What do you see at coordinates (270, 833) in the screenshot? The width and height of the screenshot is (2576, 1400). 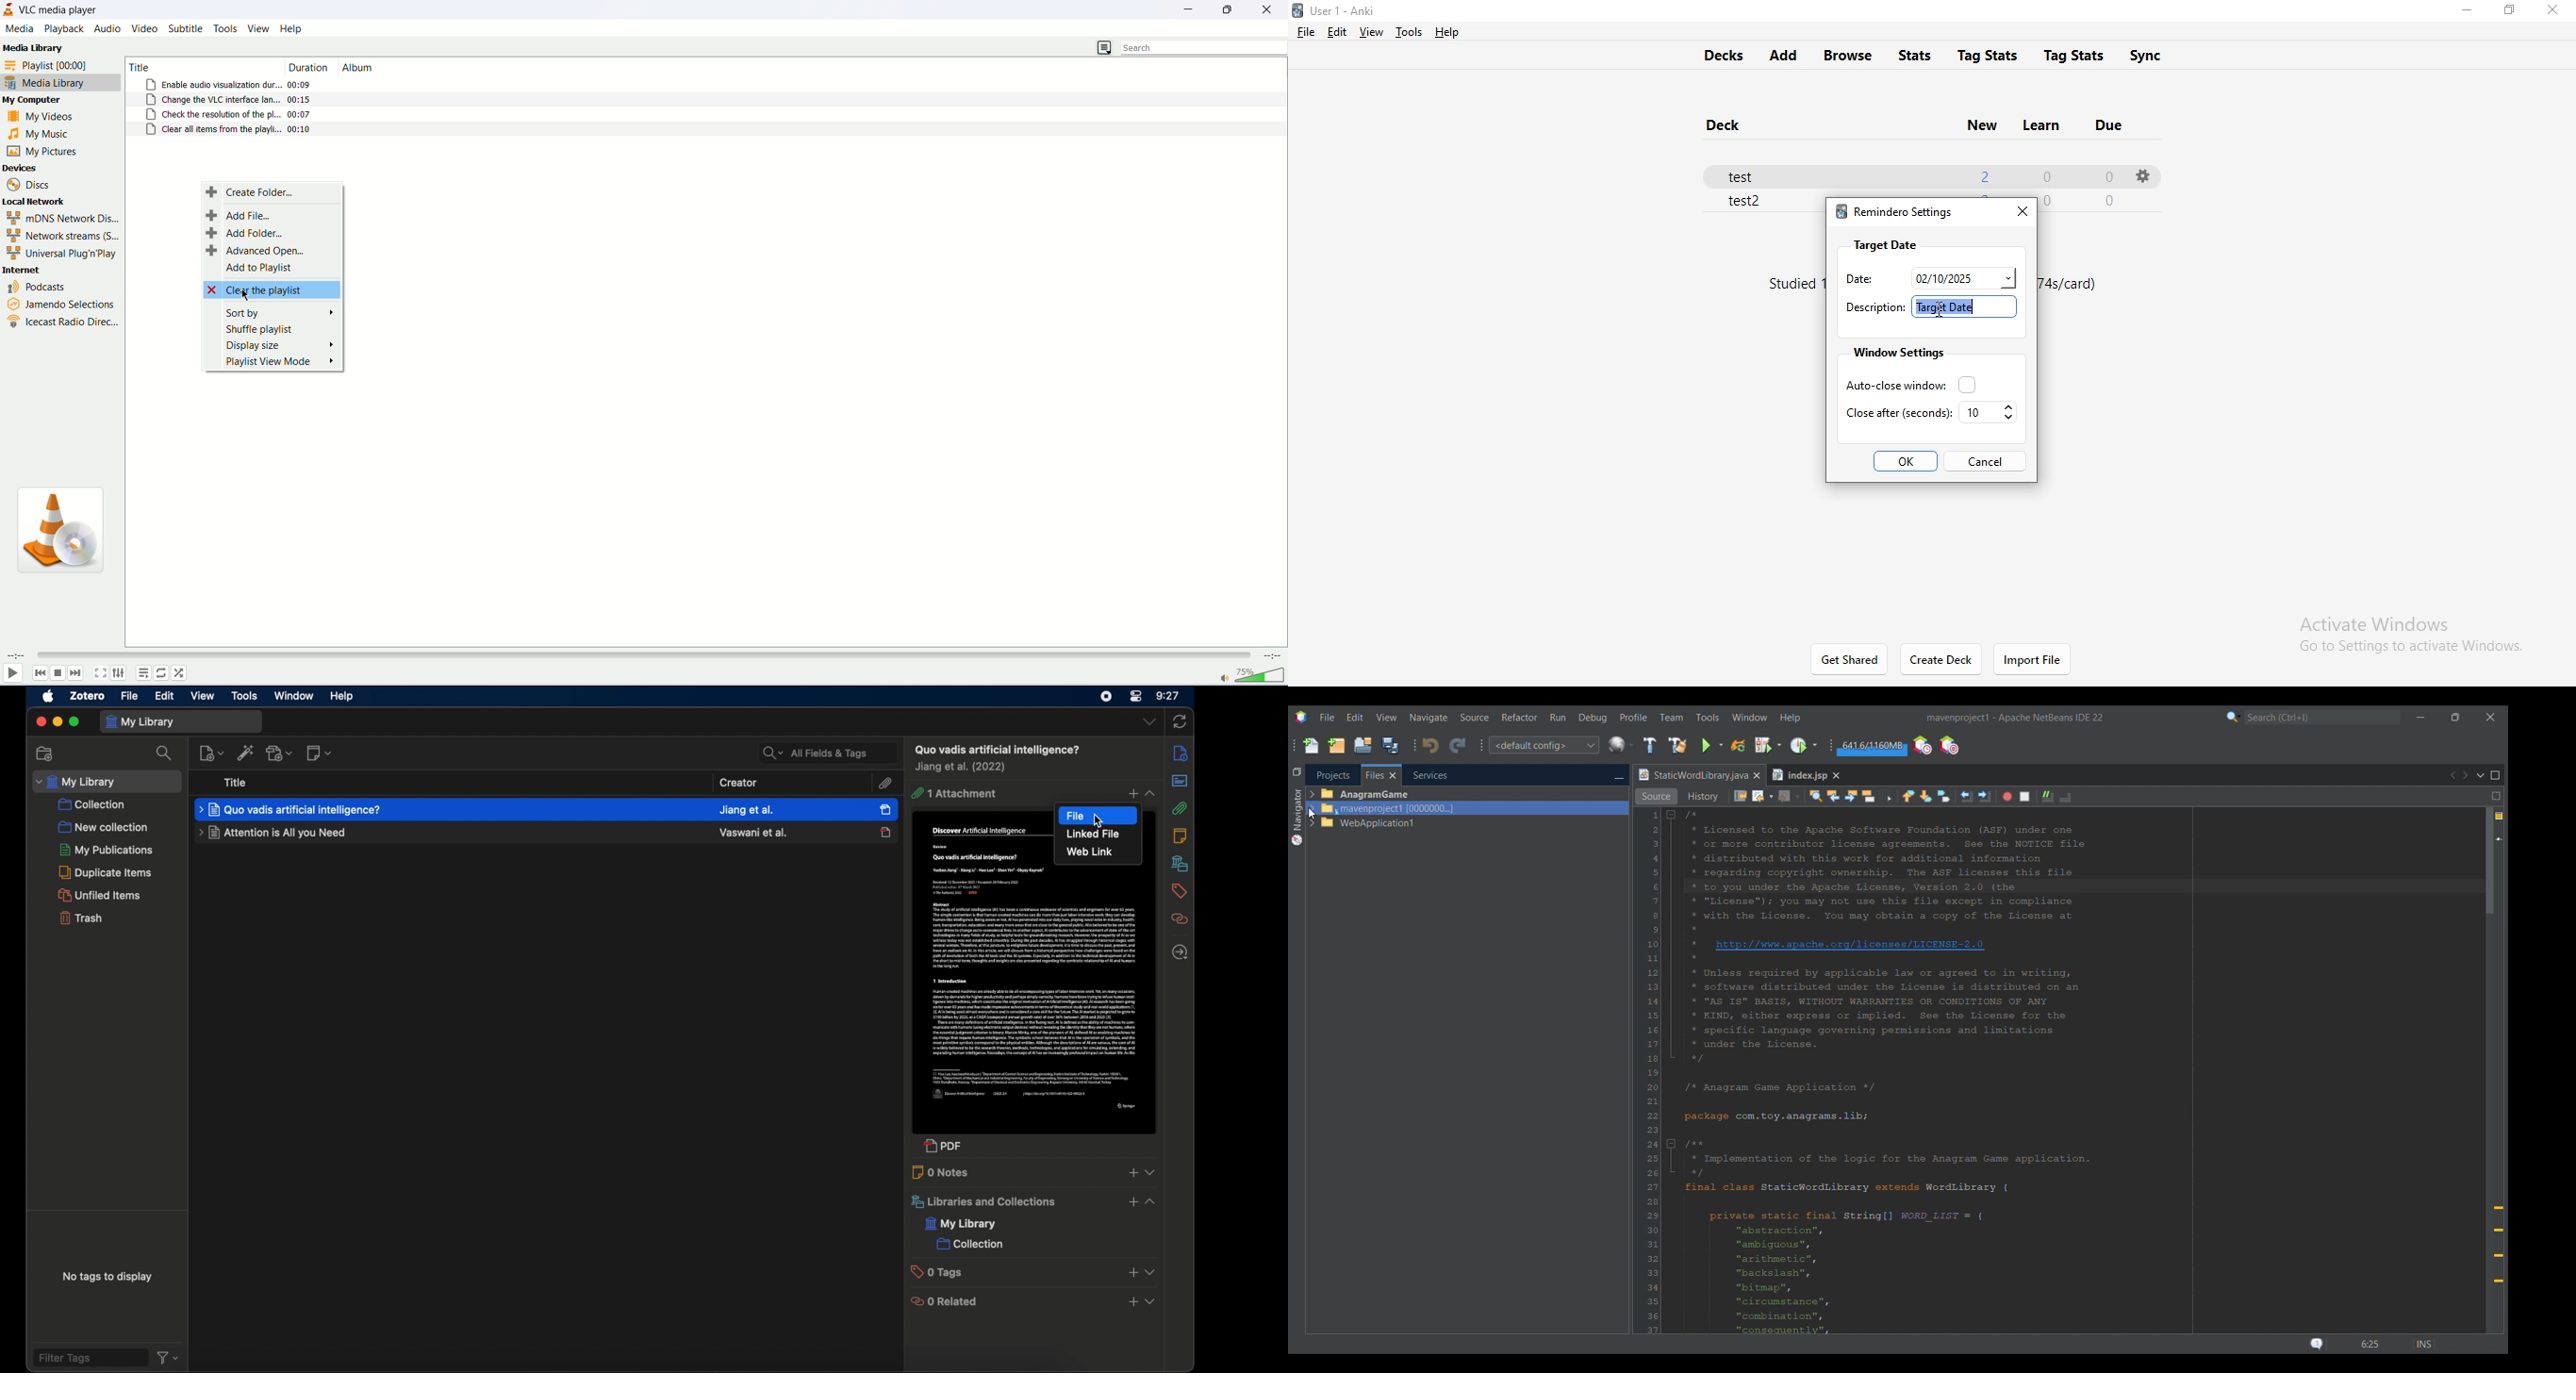 I see `item title` at bounding box center [270, 833].